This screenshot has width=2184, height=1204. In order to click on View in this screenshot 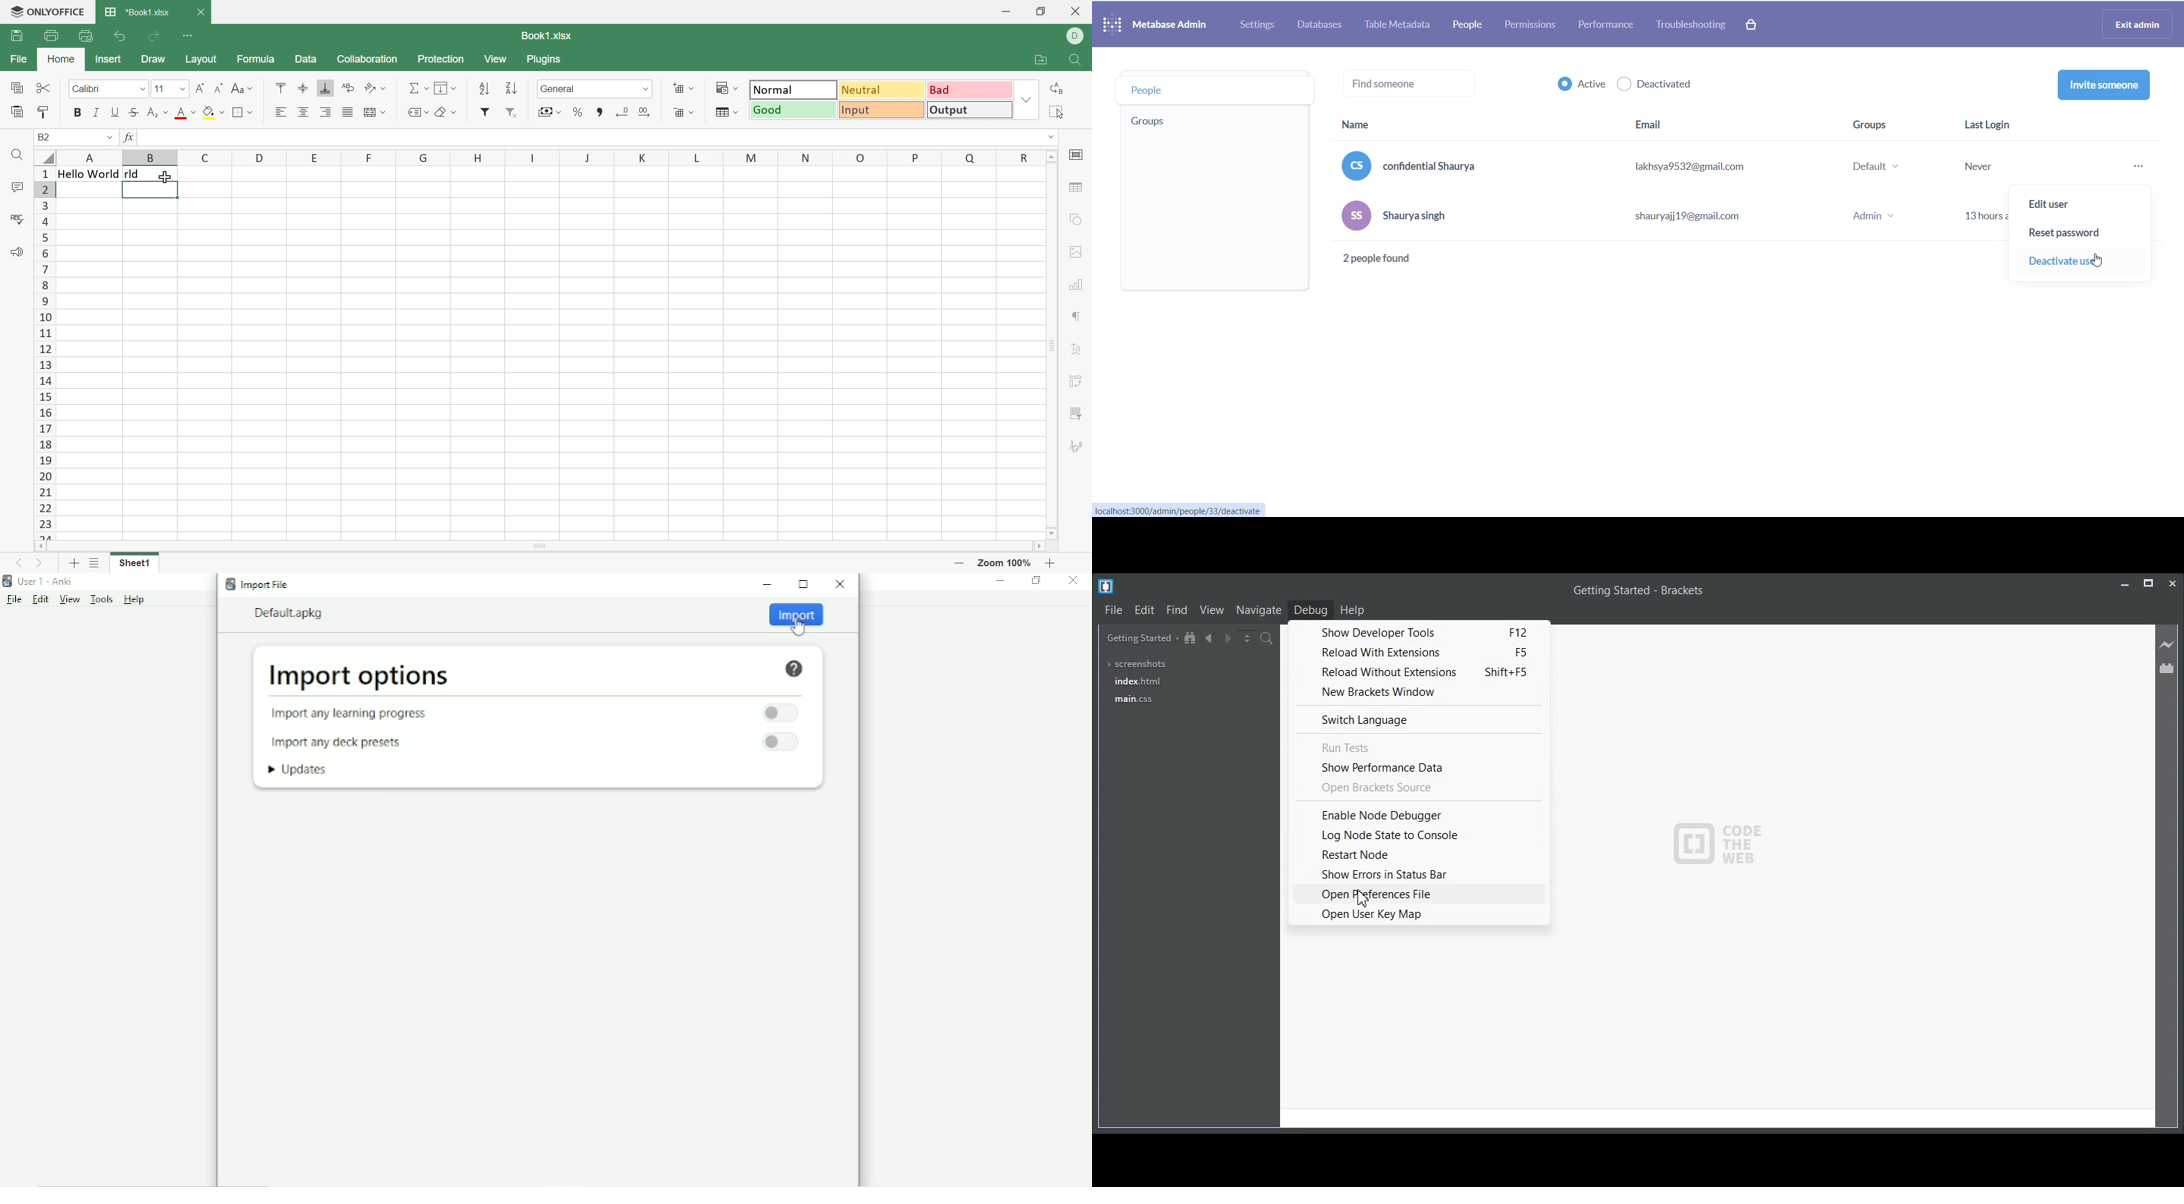, I will do `click(1212, 610)`.